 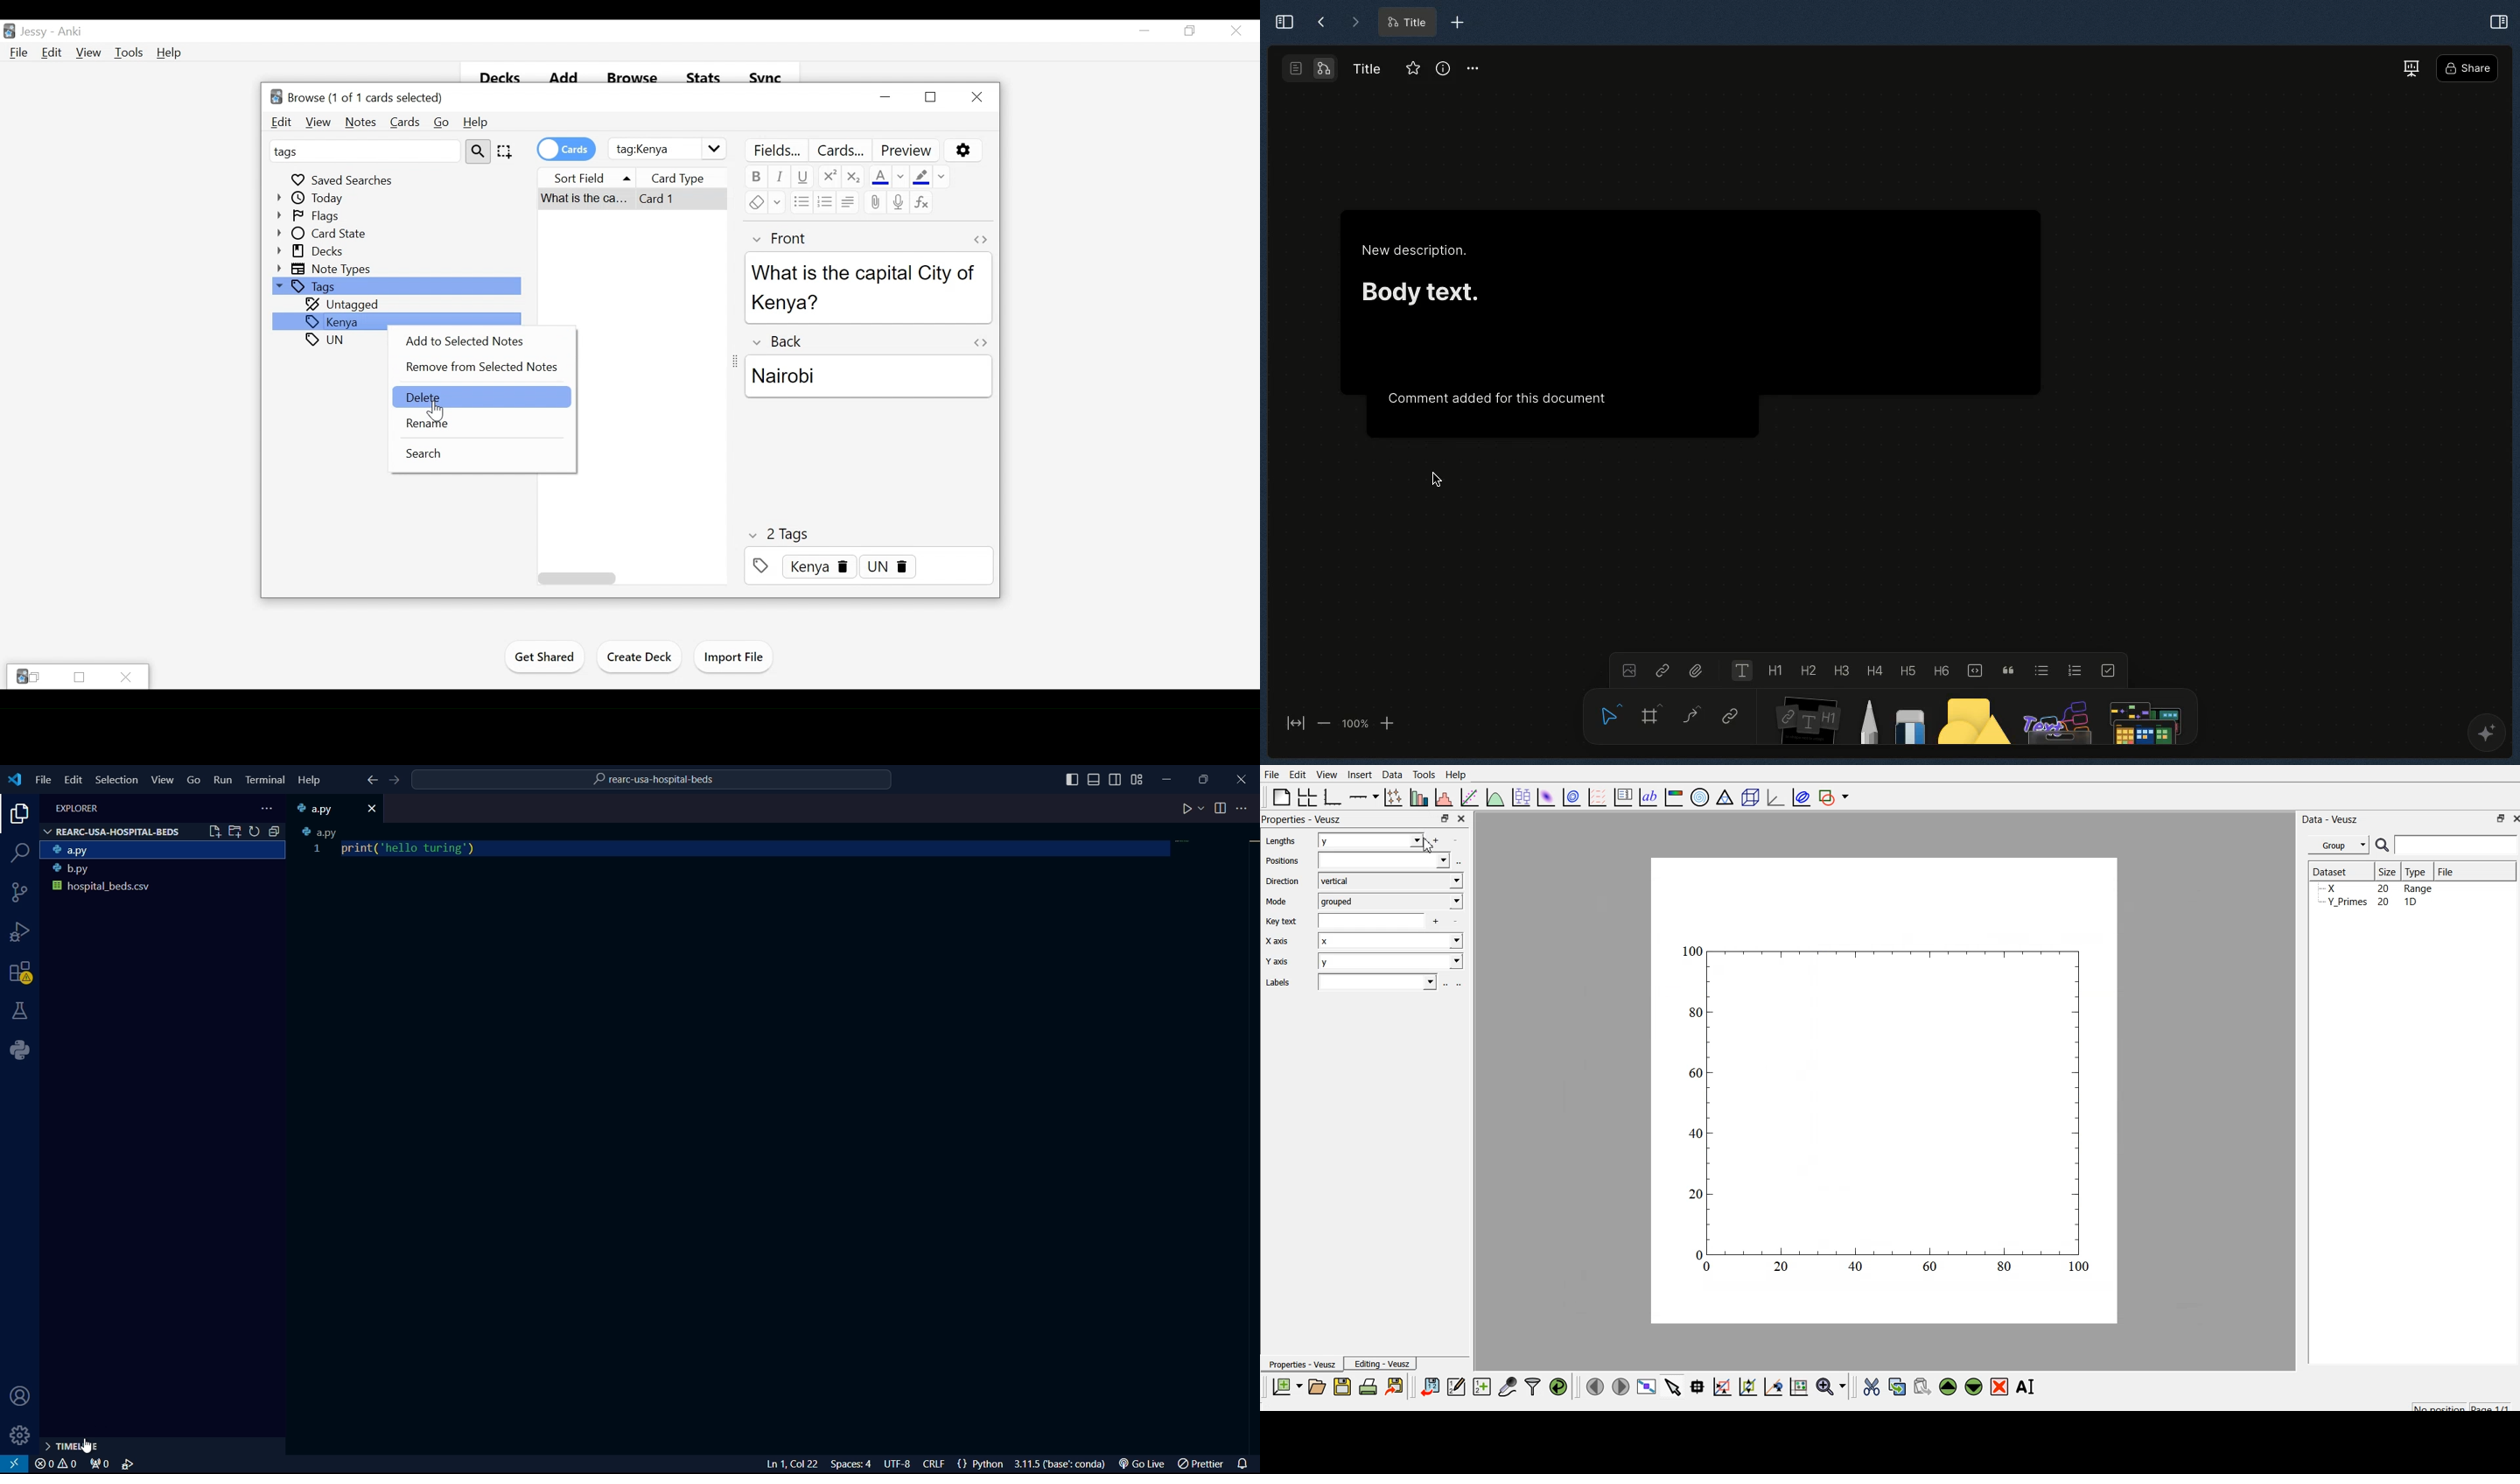 I want to click on search tool, so click(x=478, y=151).